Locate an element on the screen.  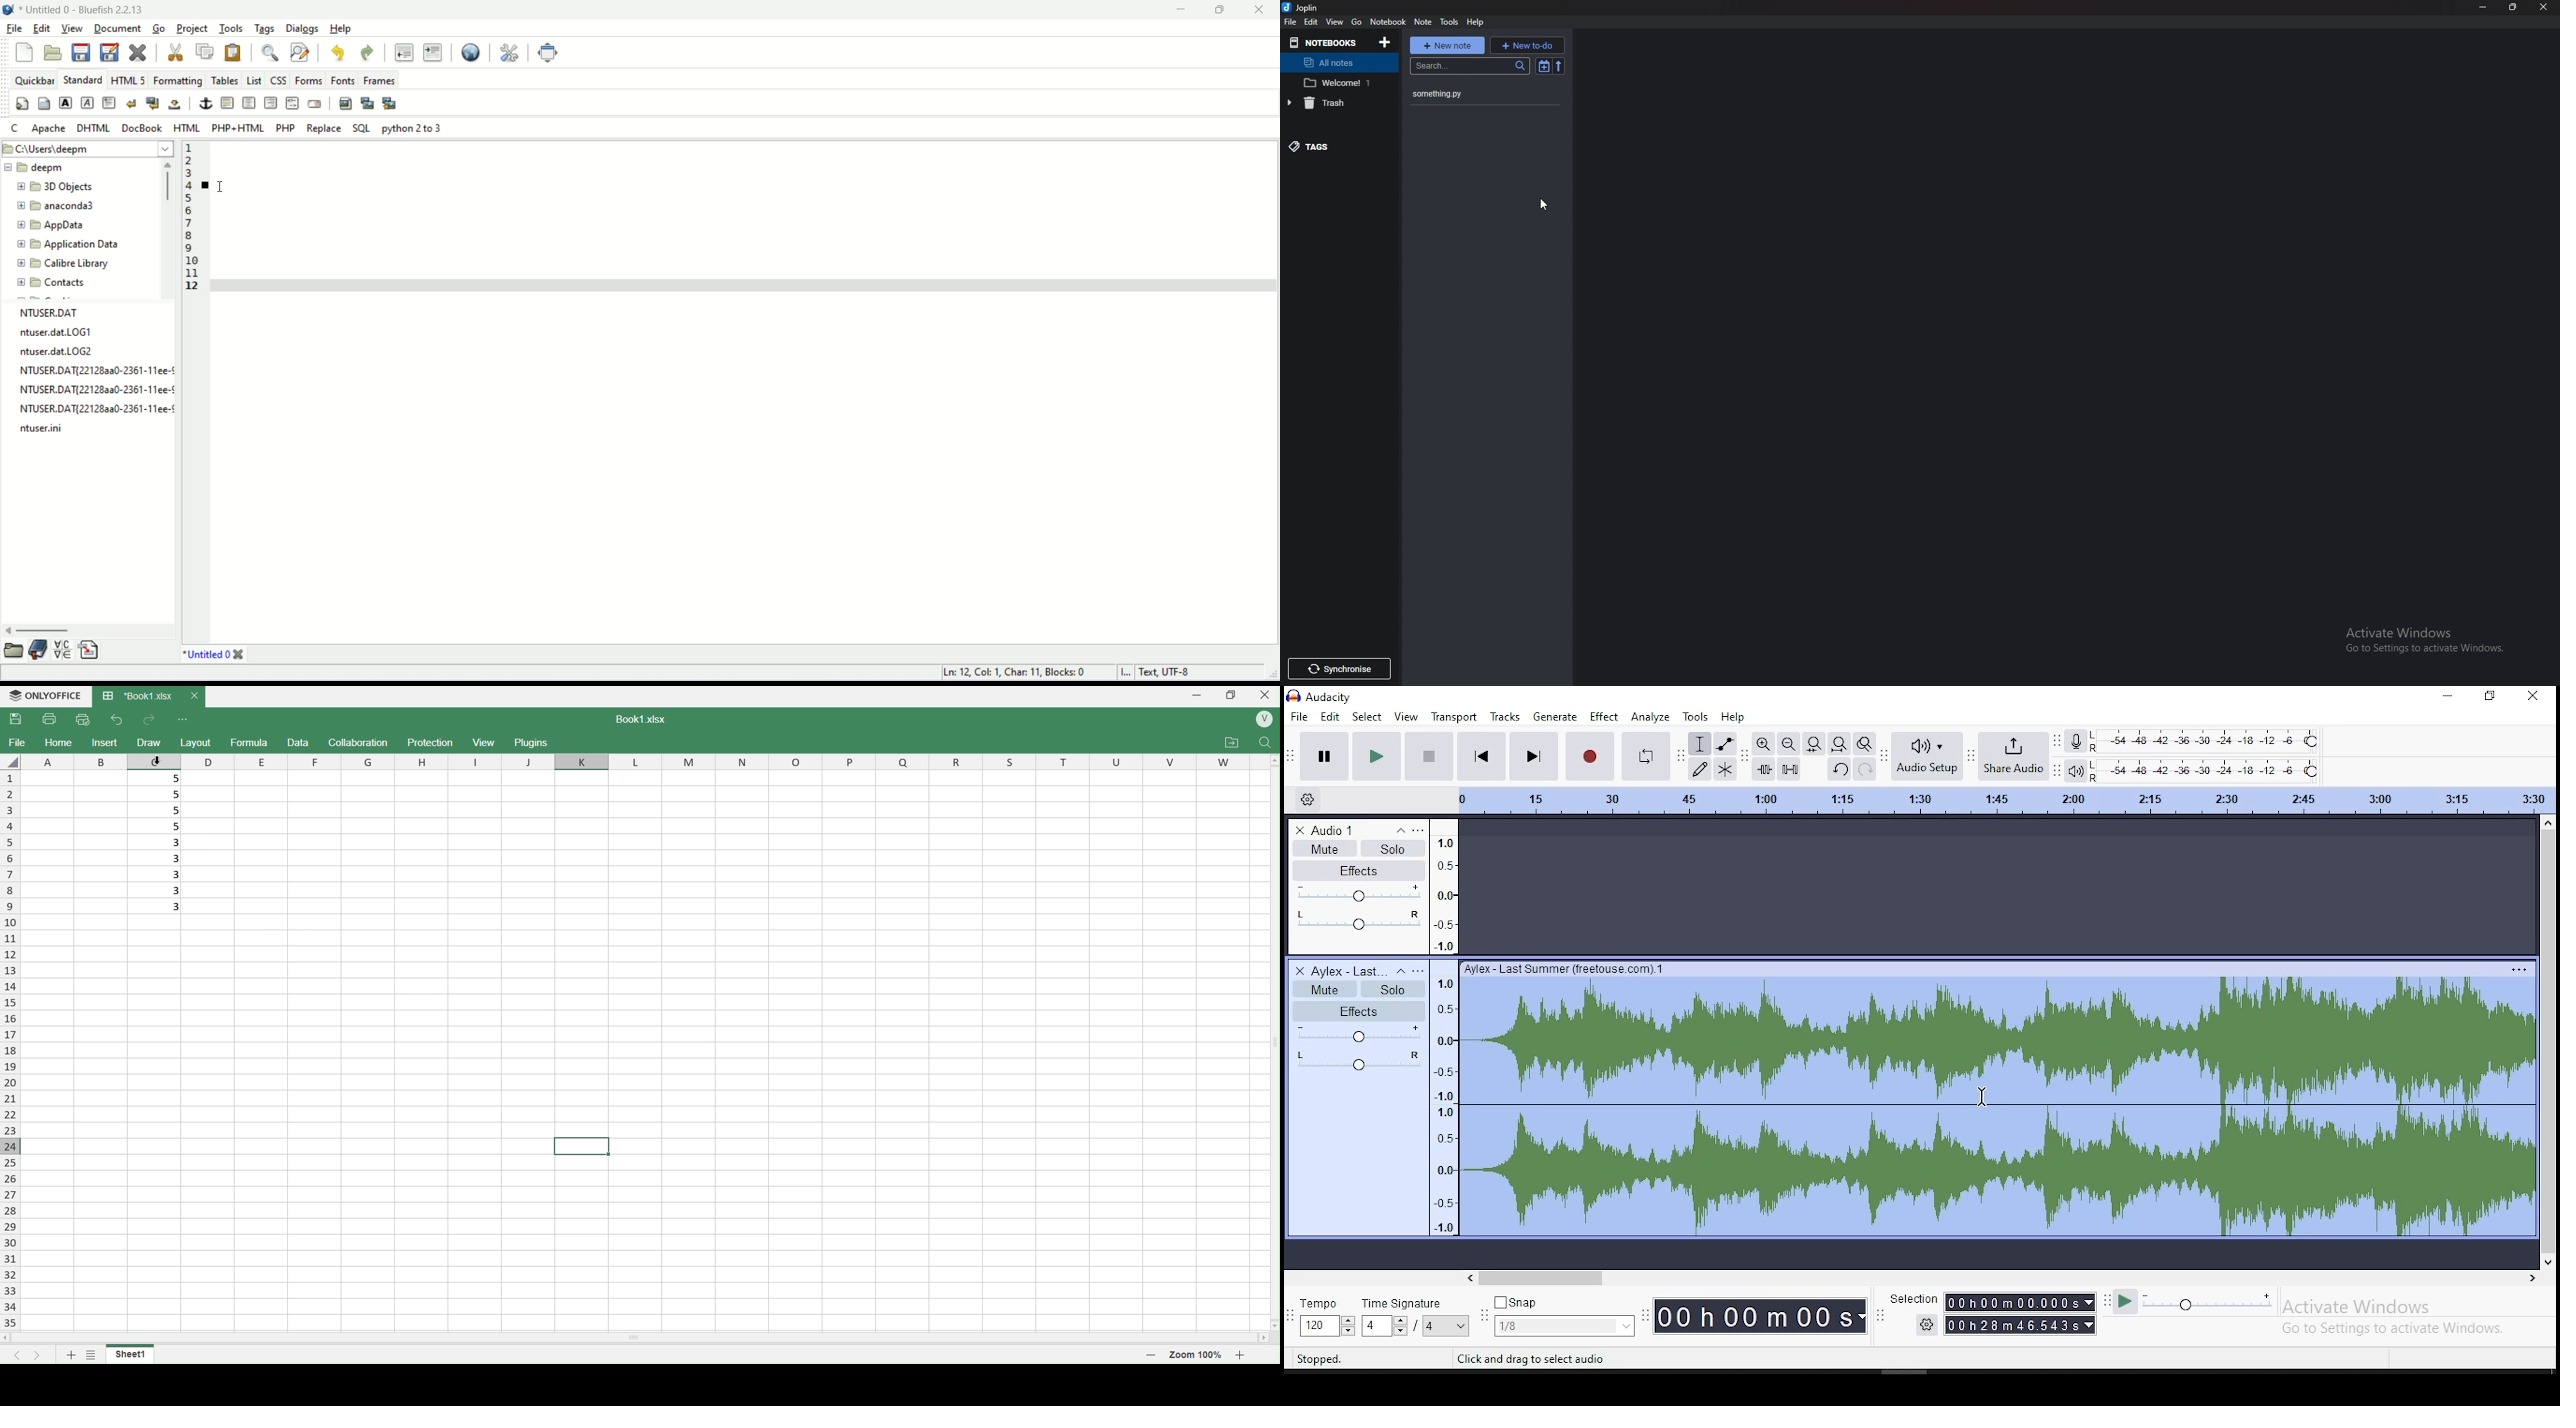
scale is located at coordinates (1997, 800).